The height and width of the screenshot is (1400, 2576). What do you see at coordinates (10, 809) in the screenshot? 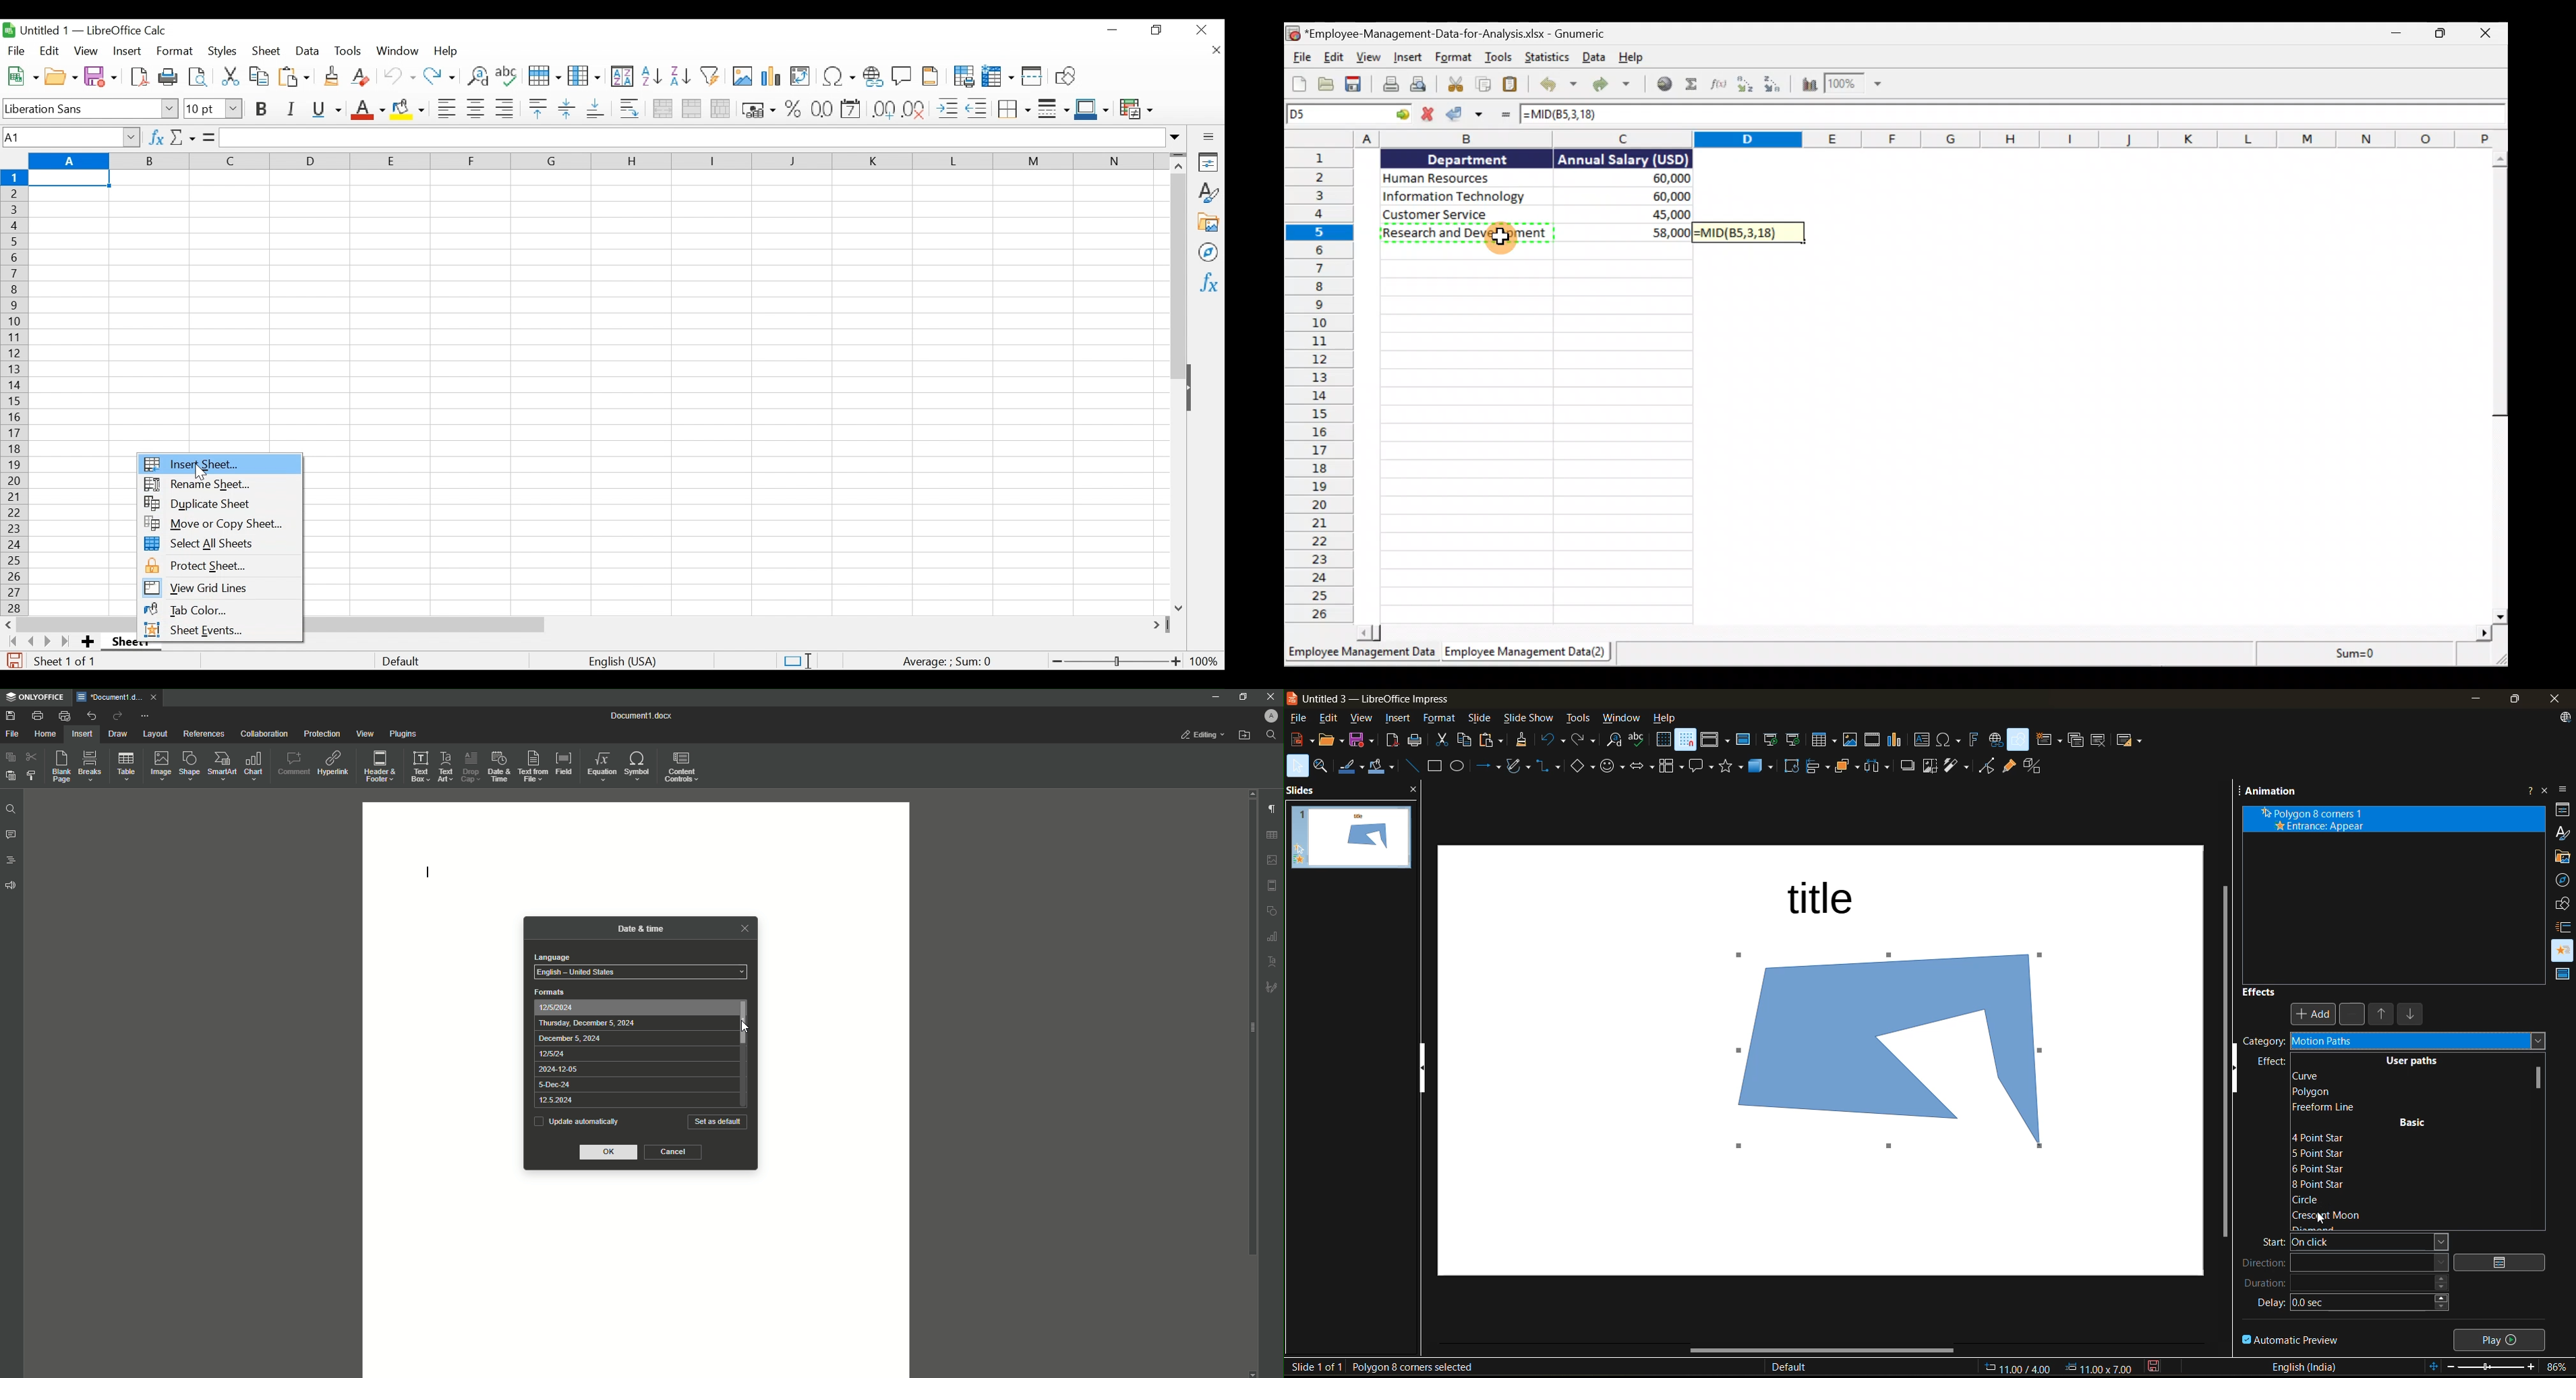
I see `Find` at bounding box center [10, 809].